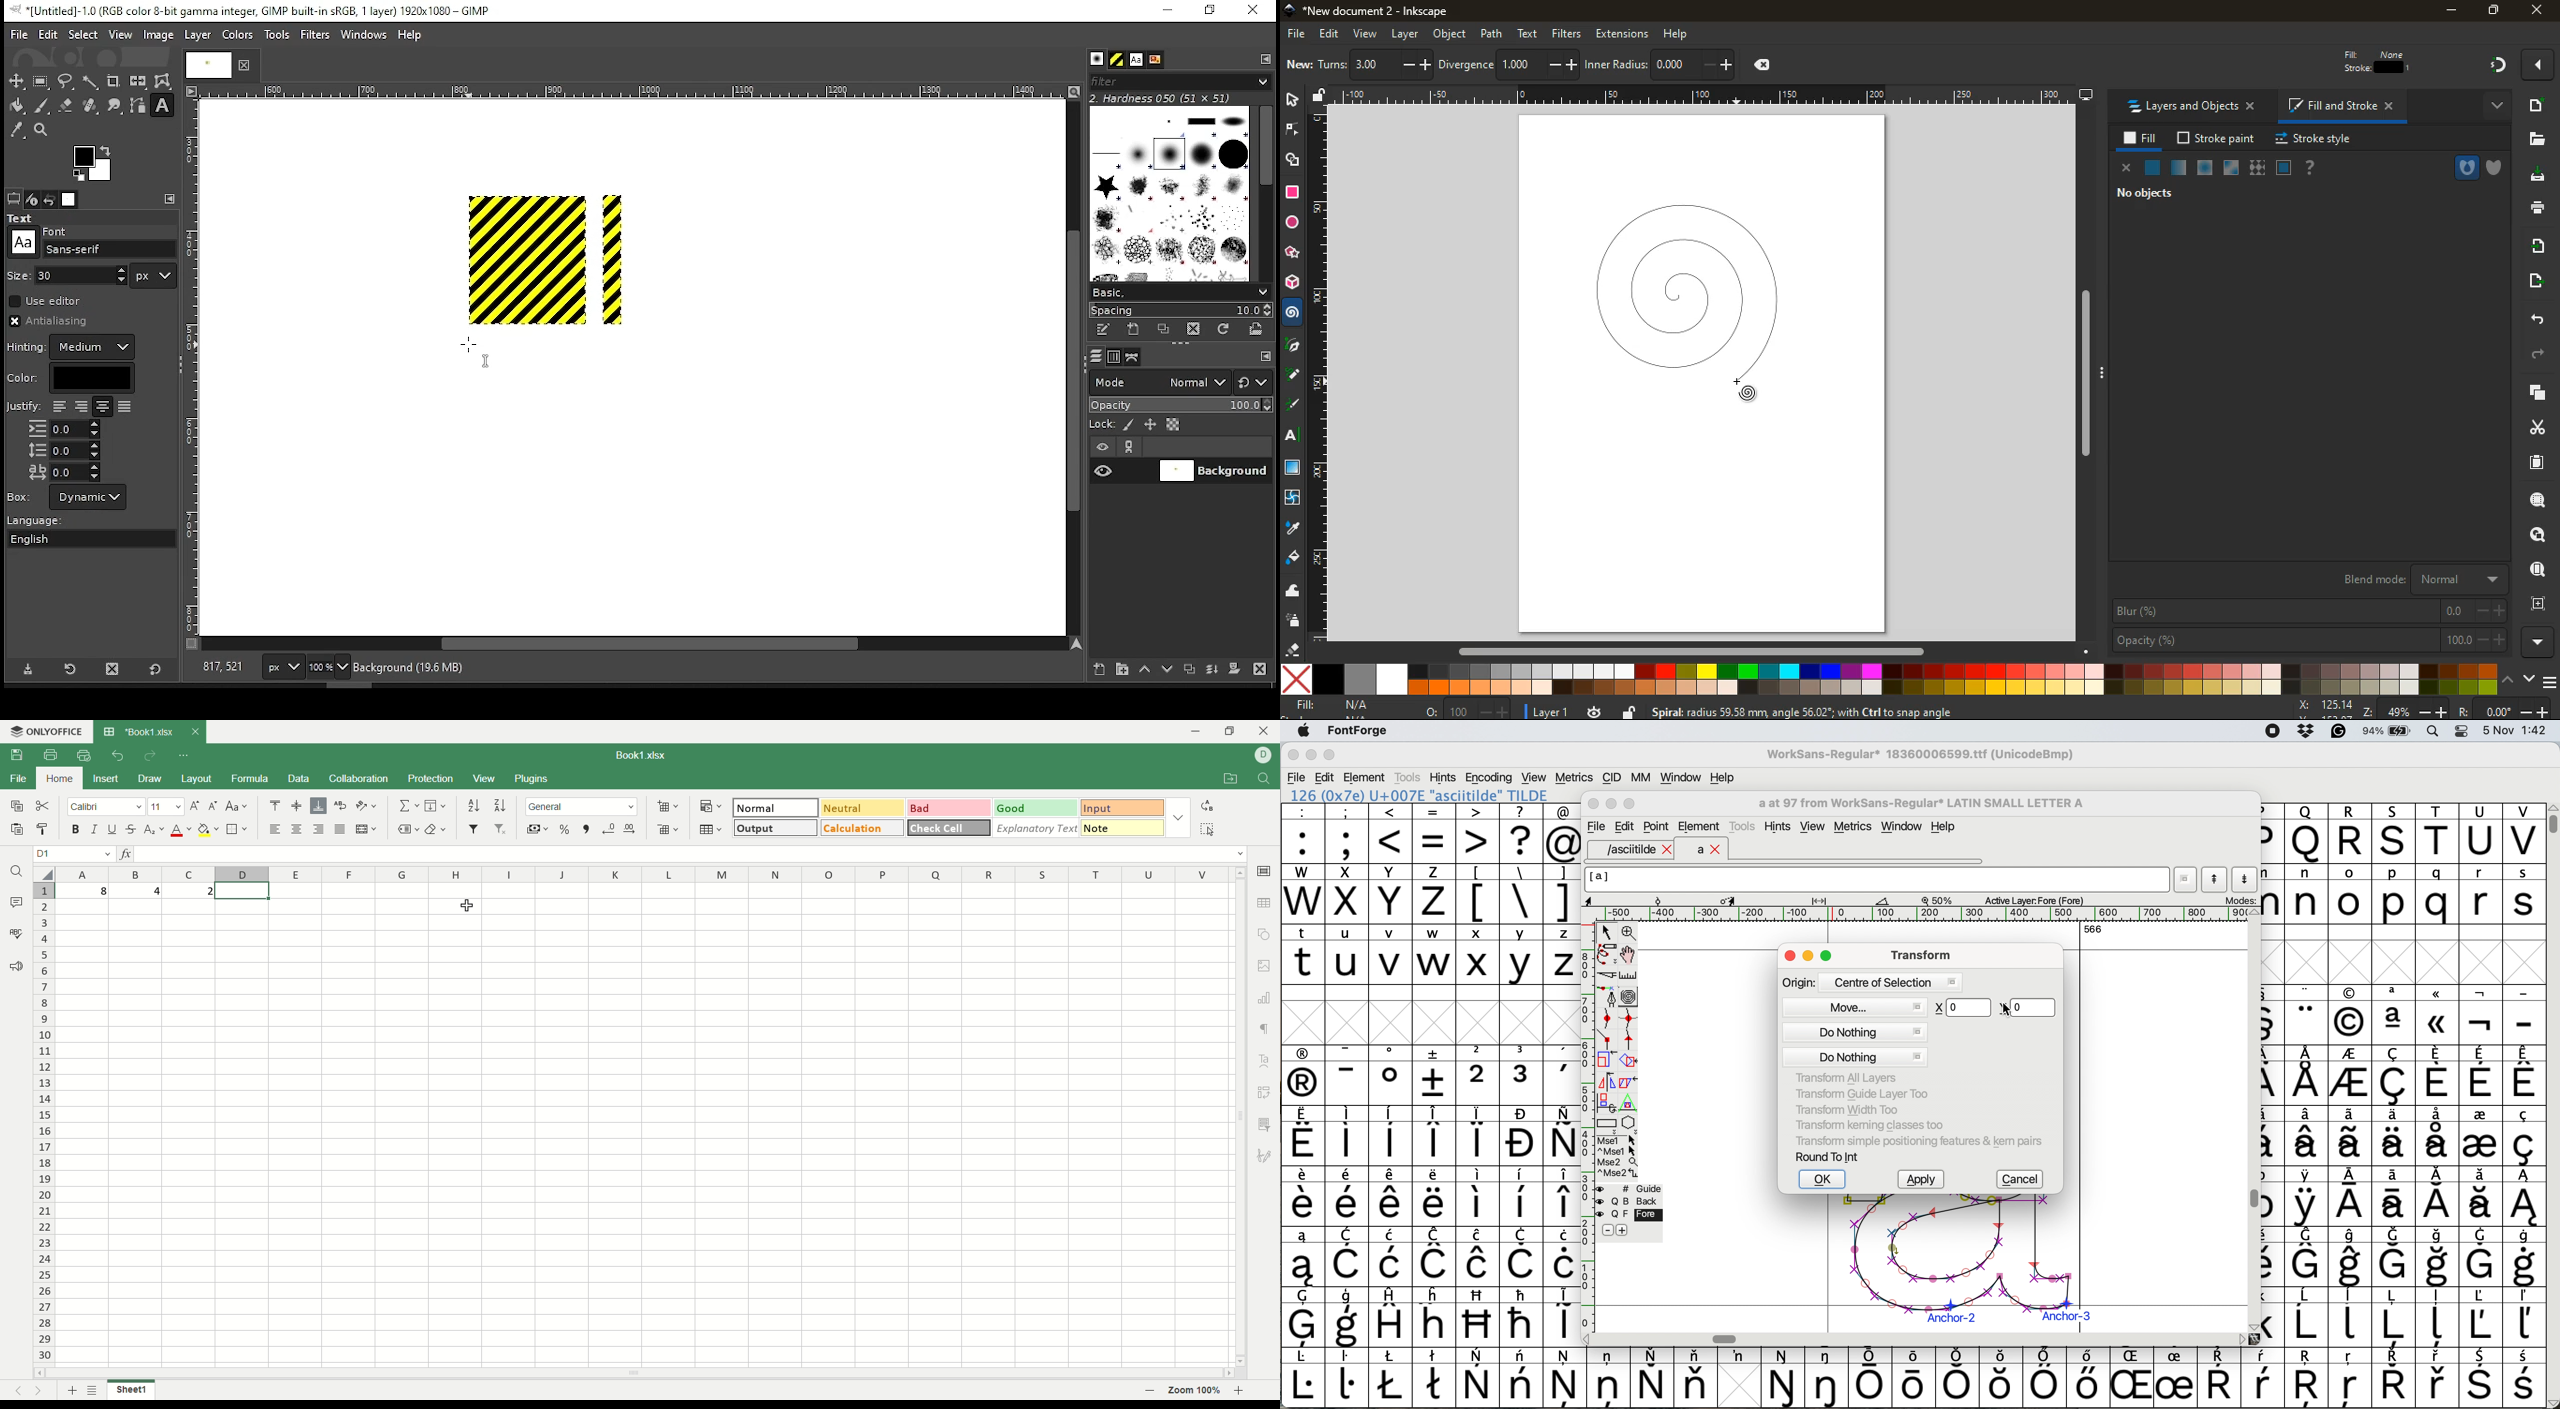 This screenshot has width=2576, height=1428. What do you see at coordinates (1994, 1007) in the screenshot?
I see `xy coordinate` at bounding box center [1994, 1007].